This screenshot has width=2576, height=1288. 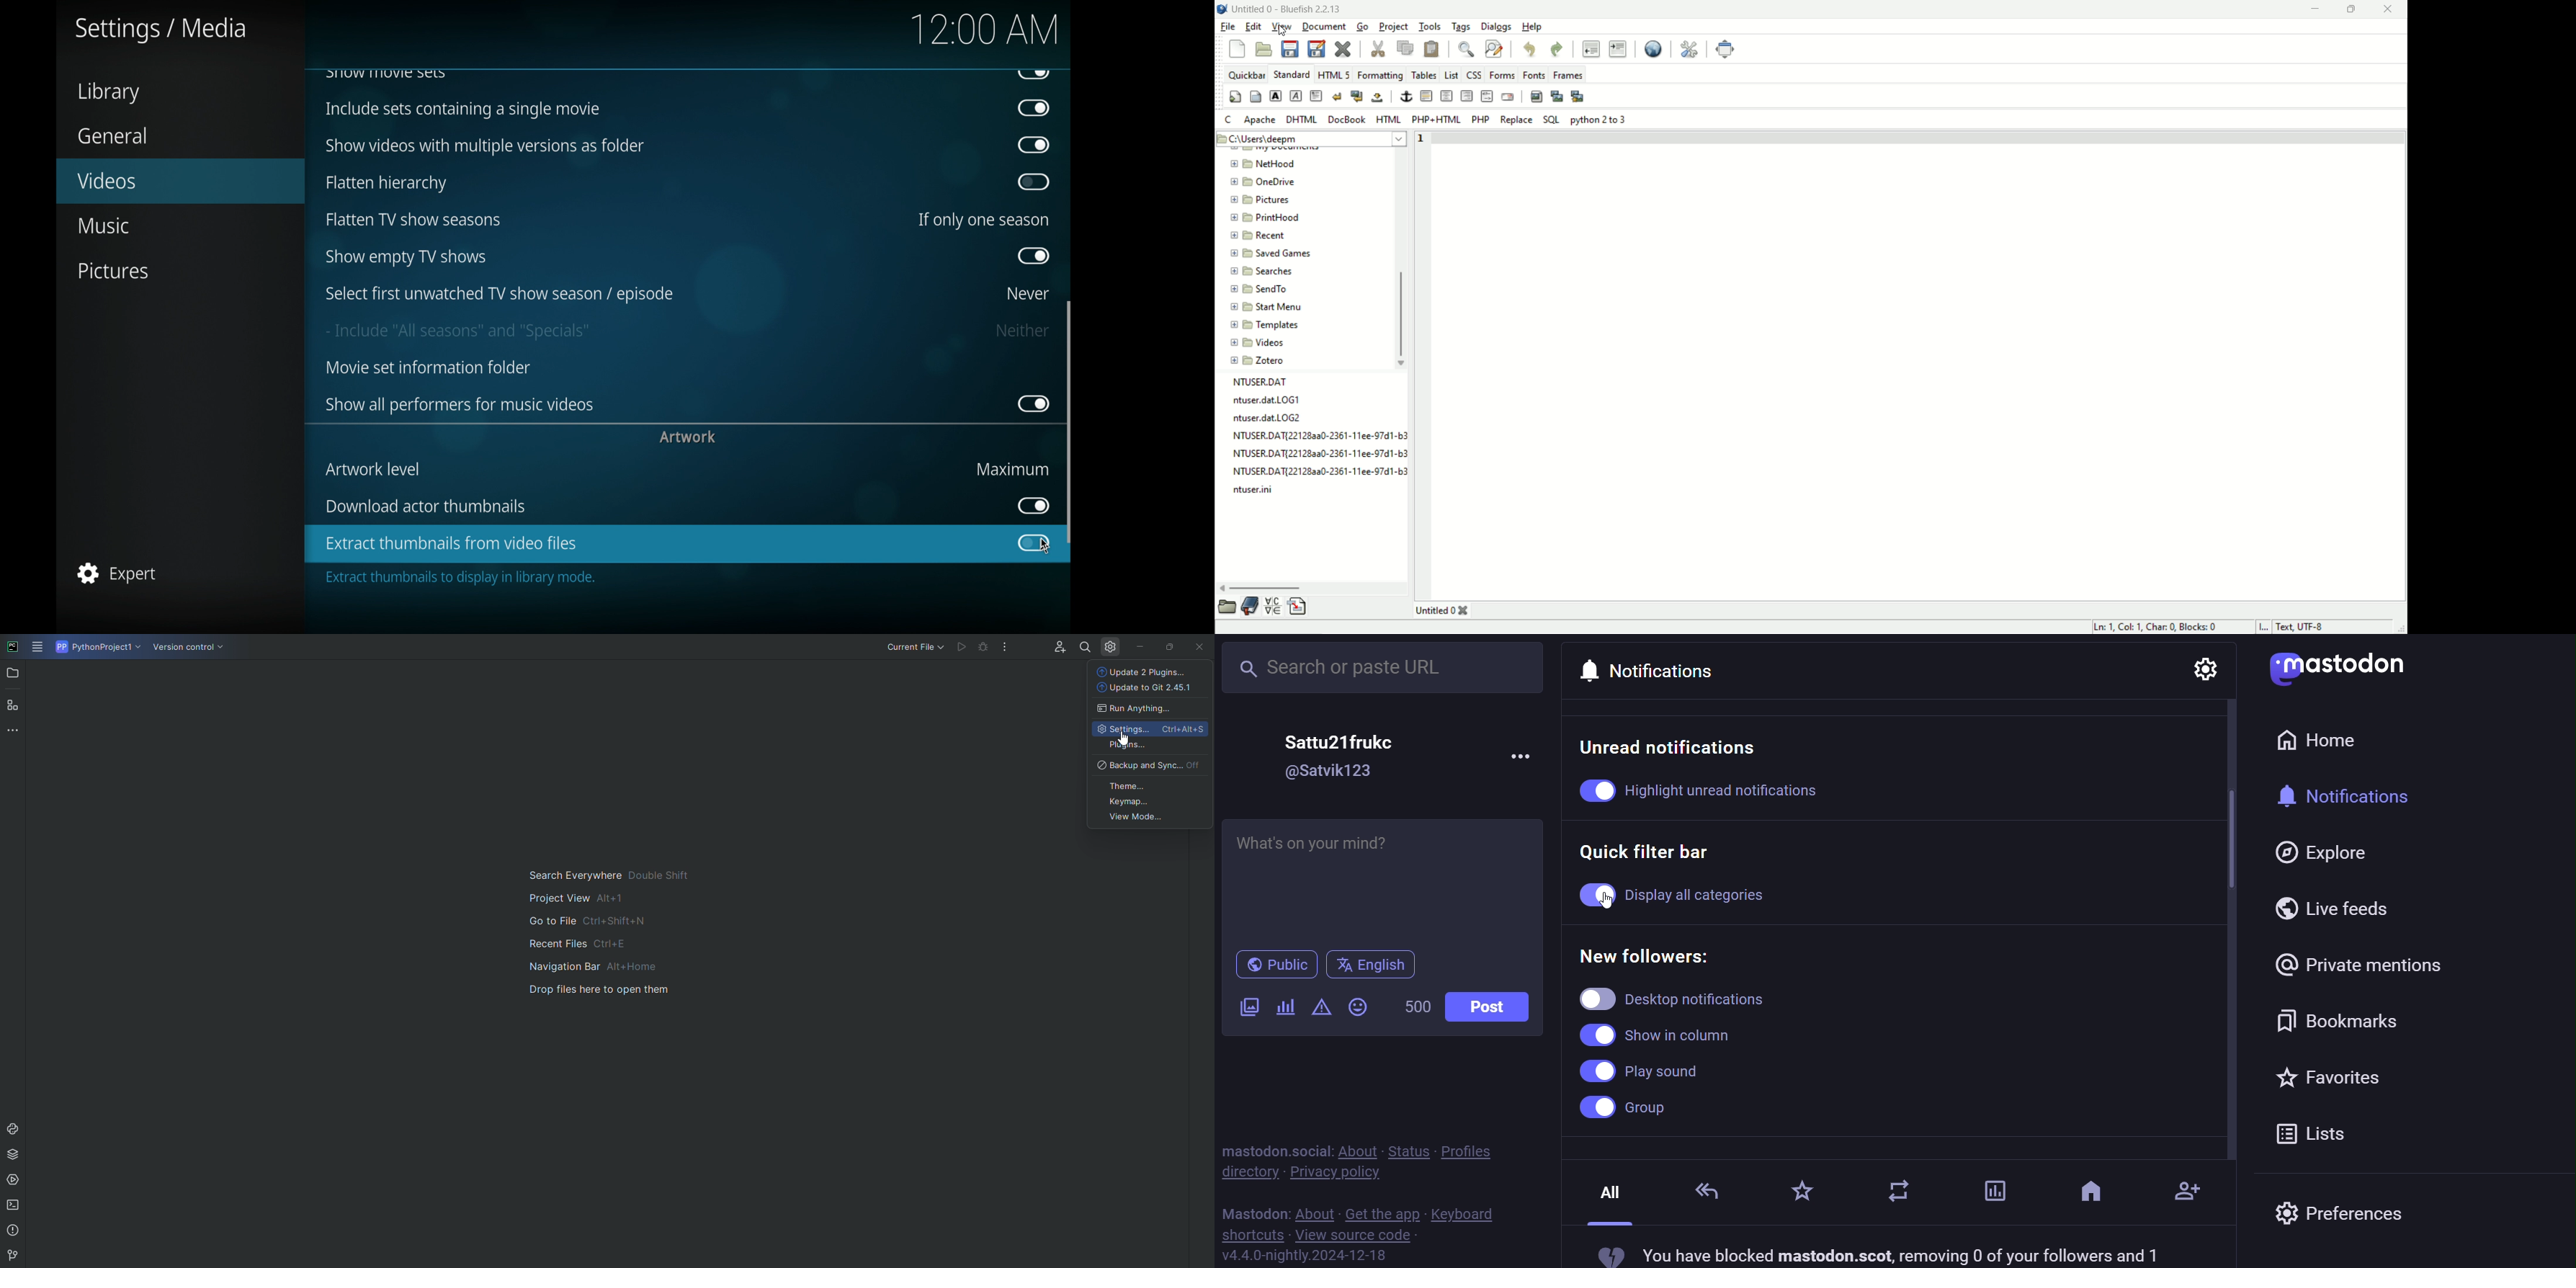 I want to click on Keymap, so click(x=1148, y=804).